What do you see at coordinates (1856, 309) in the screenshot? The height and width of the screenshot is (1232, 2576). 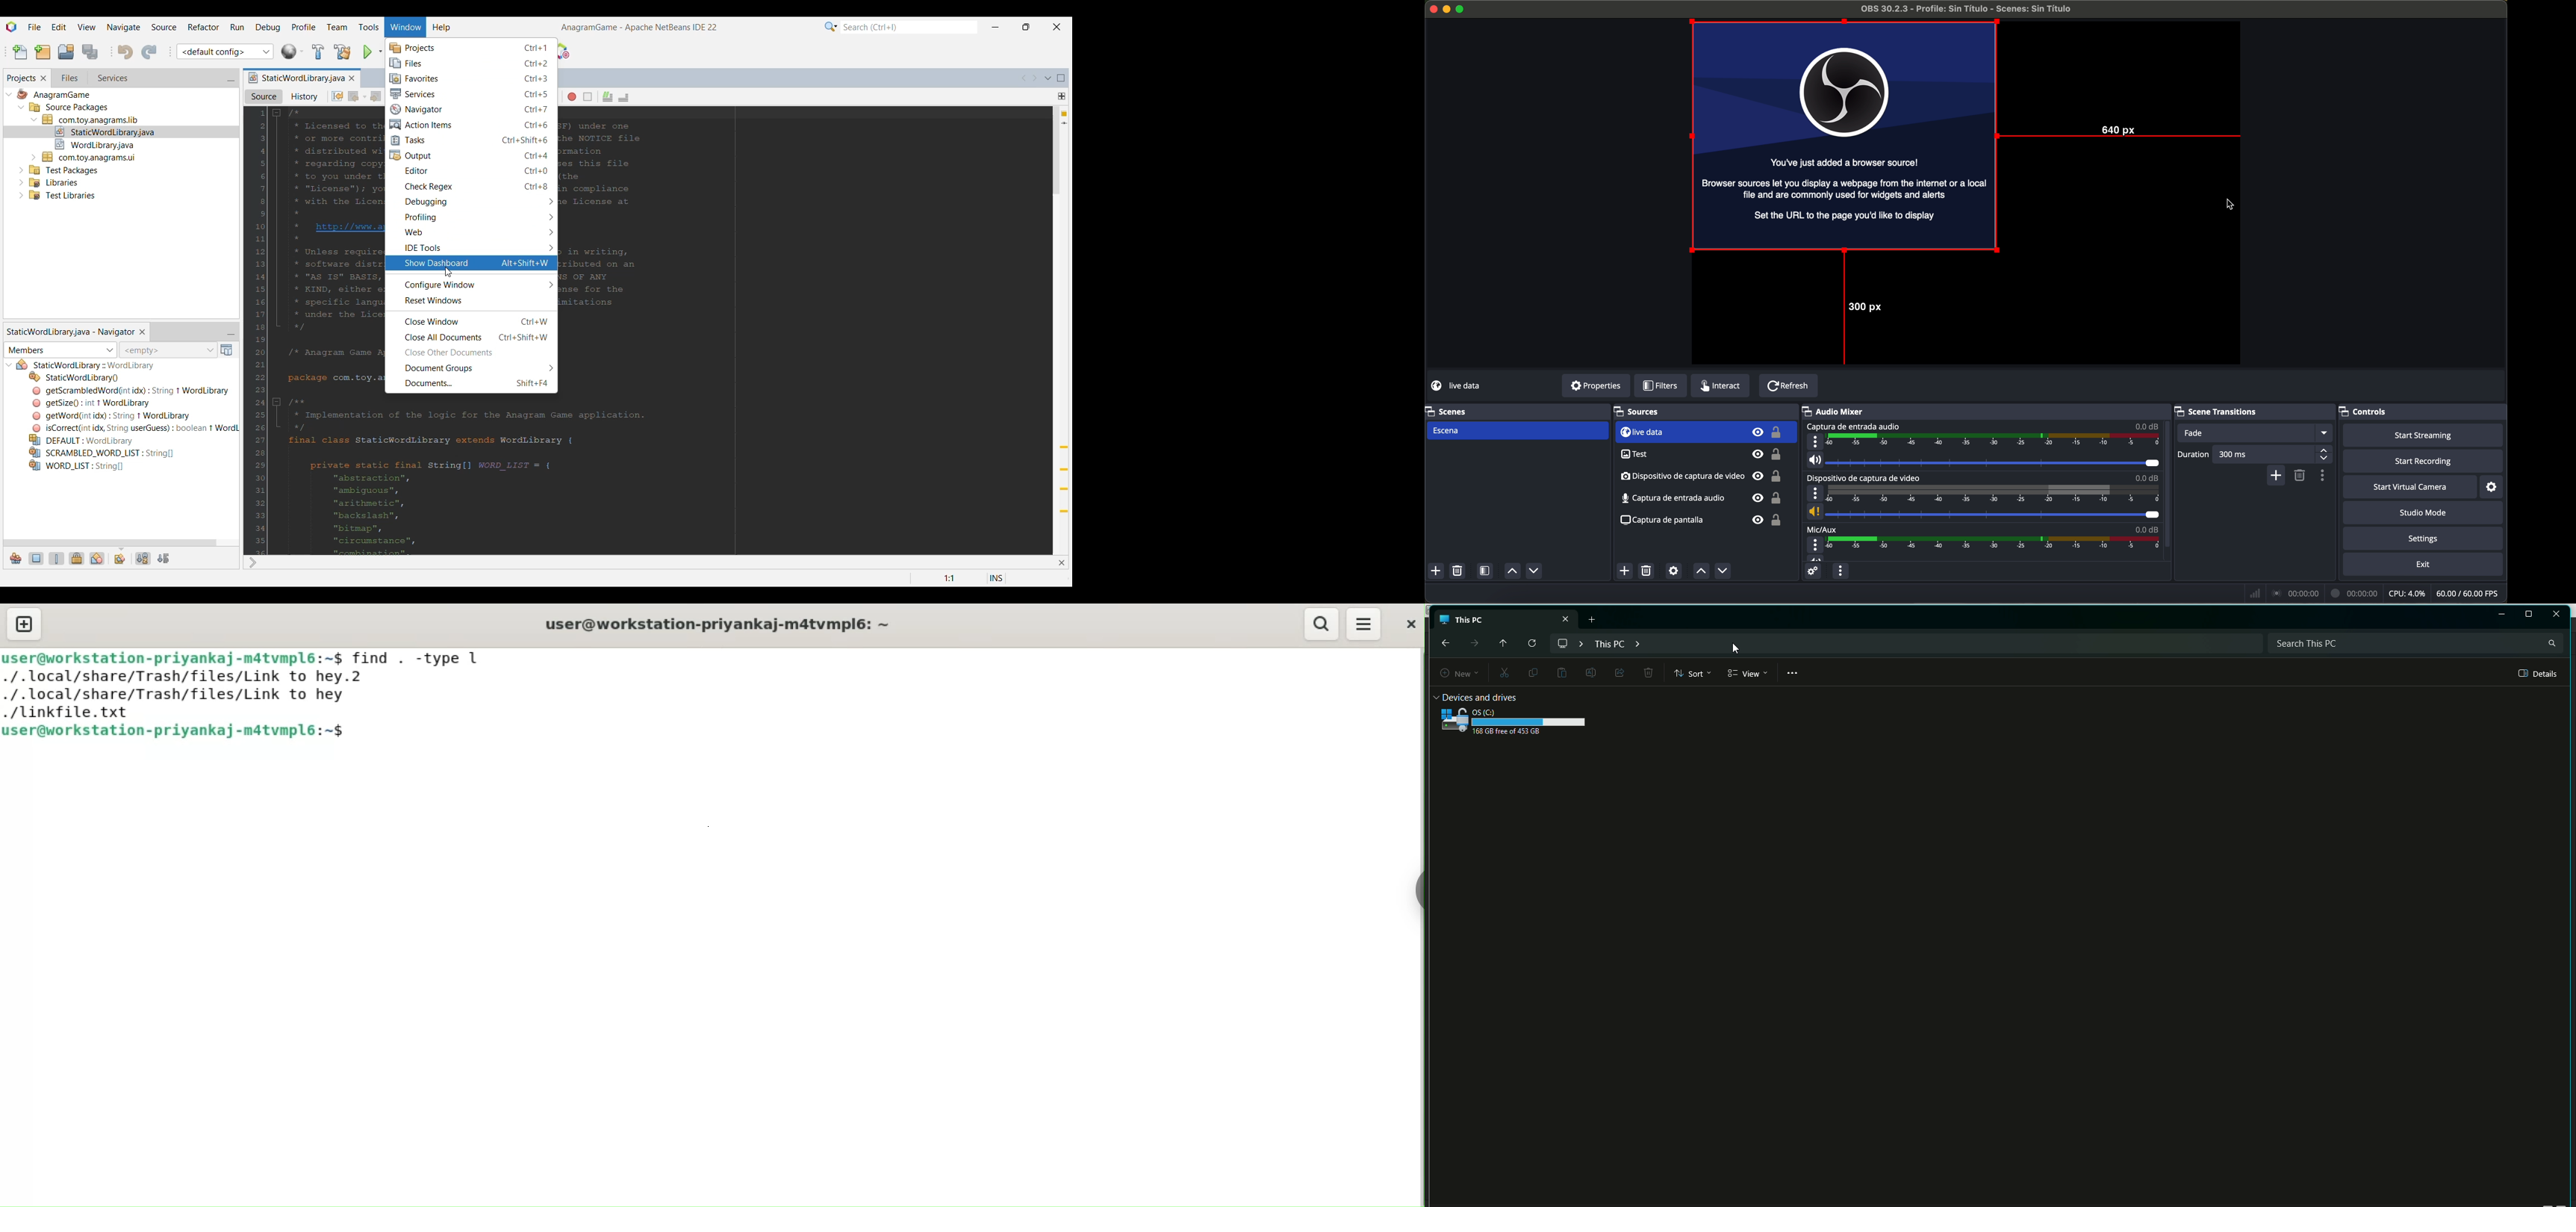 I see `300 px` at bounding box center [1856, 309].